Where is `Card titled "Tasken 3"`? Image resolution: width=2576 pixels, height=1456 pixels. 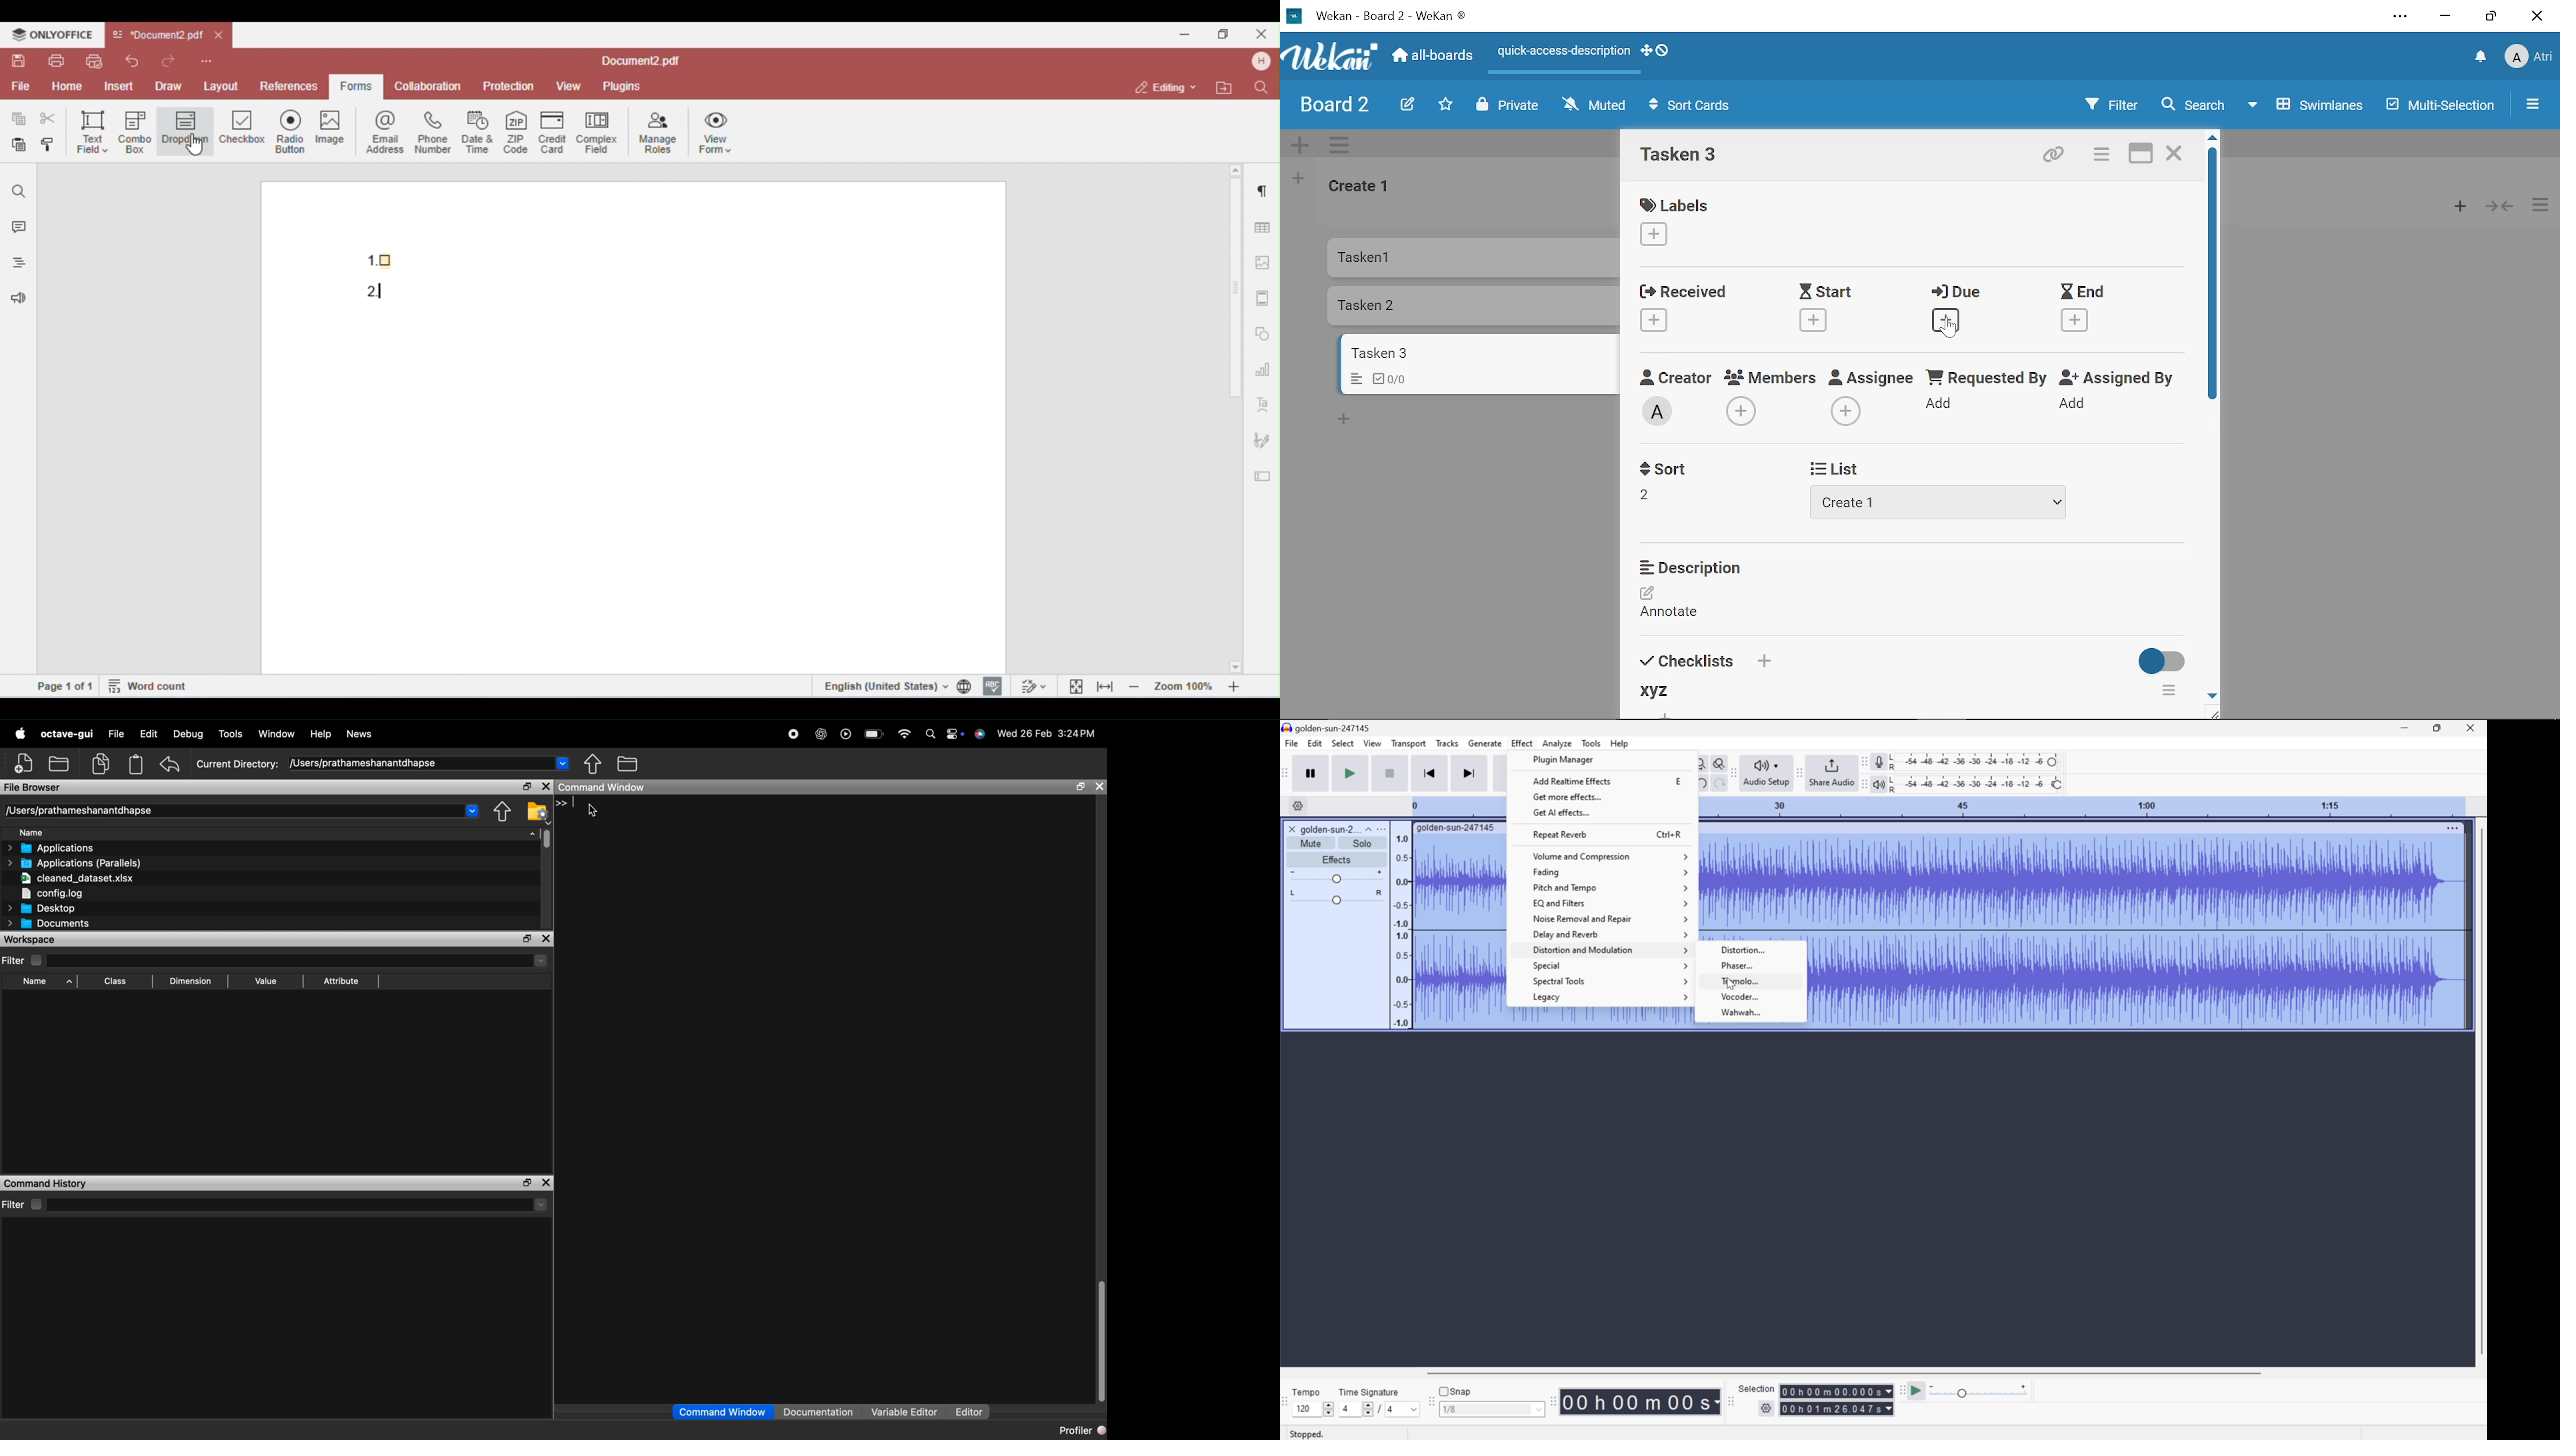
Card titled "Tasken 3" is located at coordinates (1477, 353).